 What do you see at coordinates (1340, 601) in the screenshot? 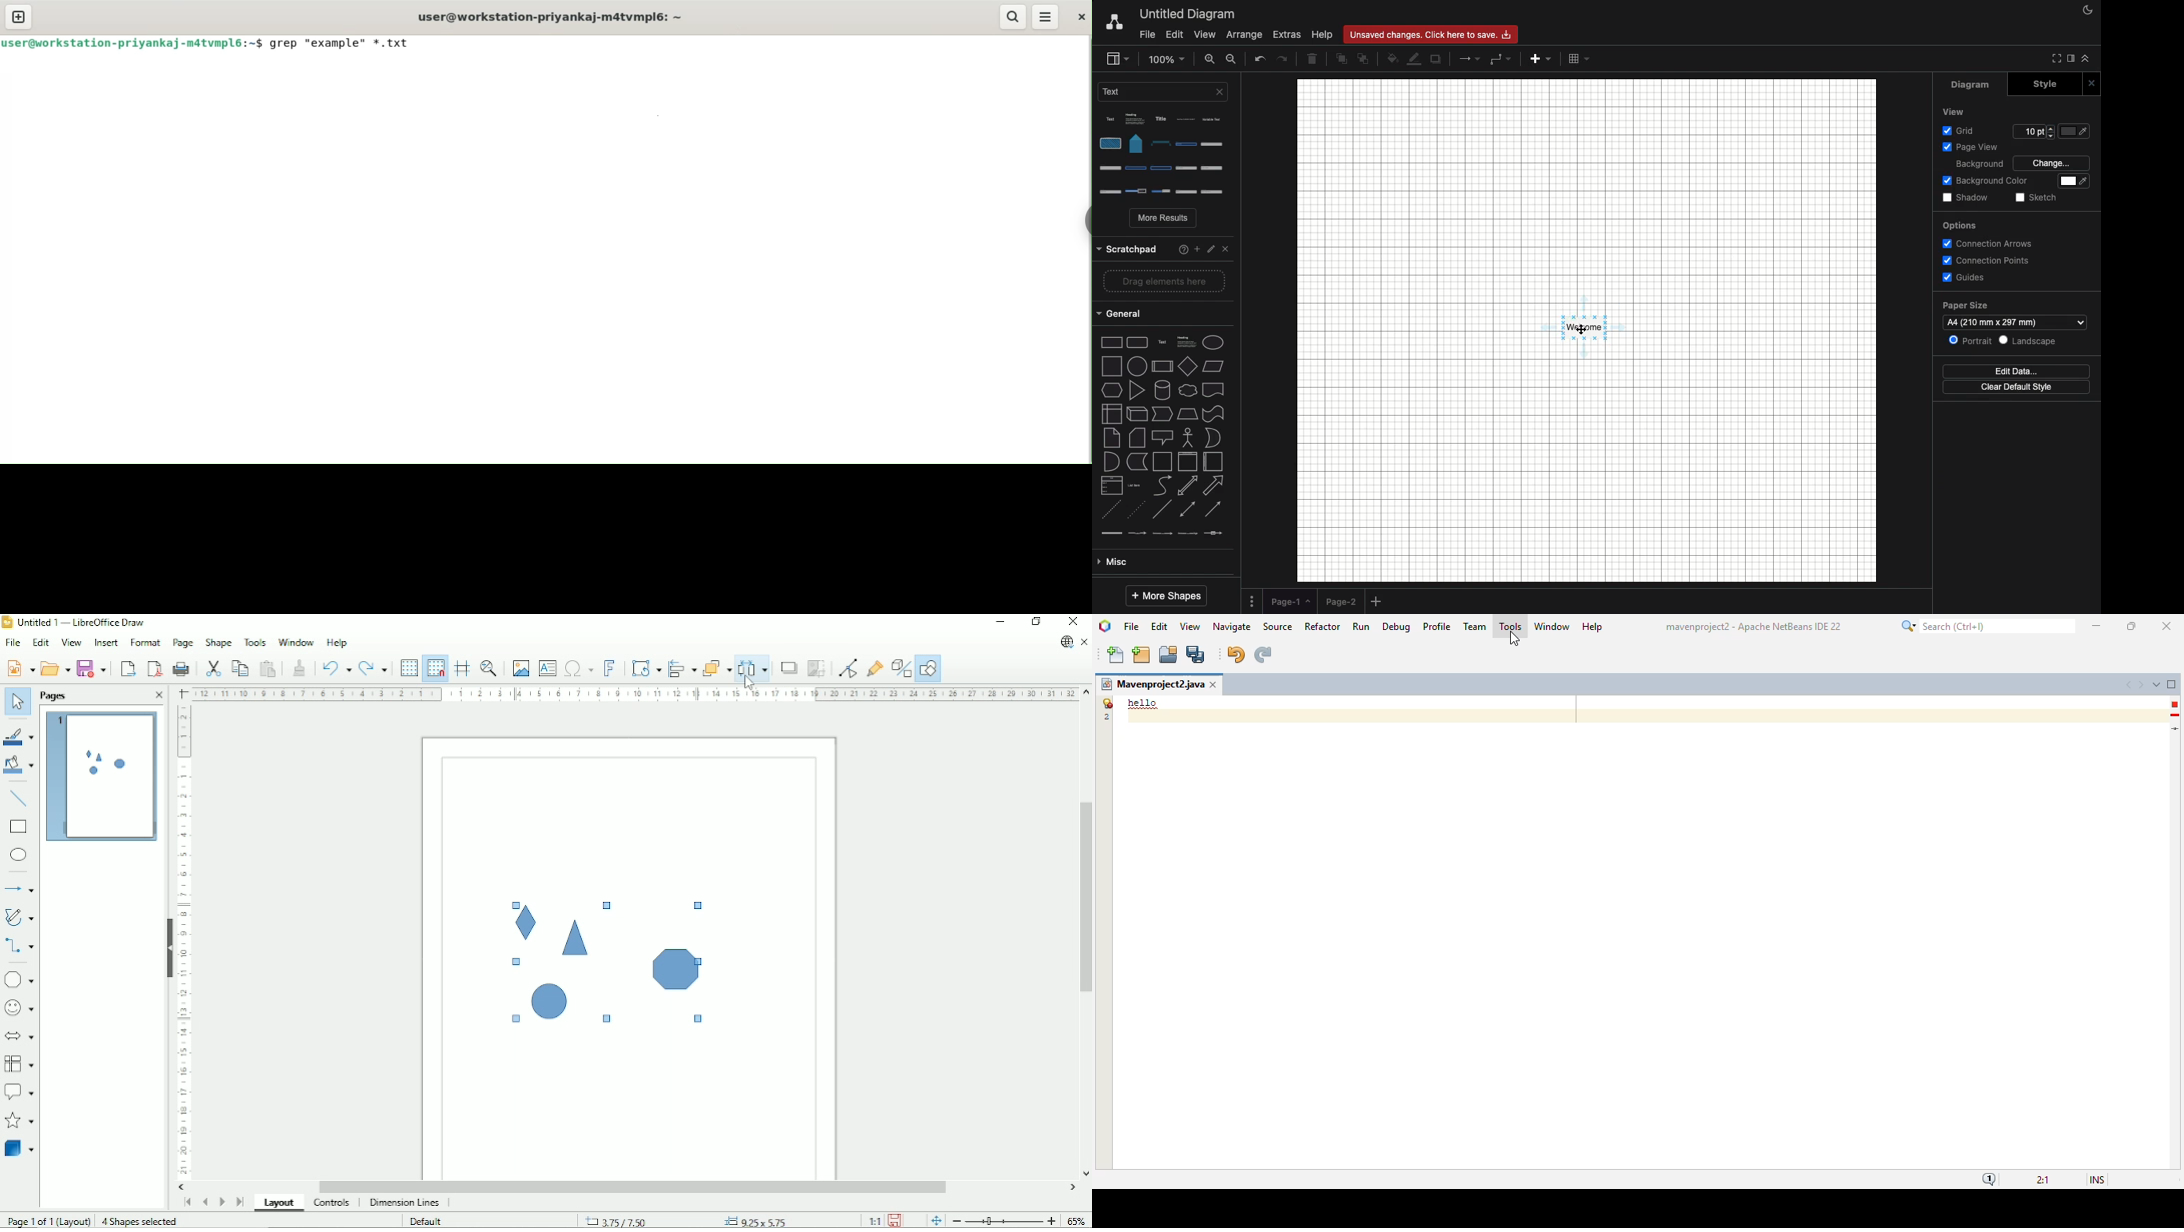
I see `Page 2` at bounding box center [1340, 601].